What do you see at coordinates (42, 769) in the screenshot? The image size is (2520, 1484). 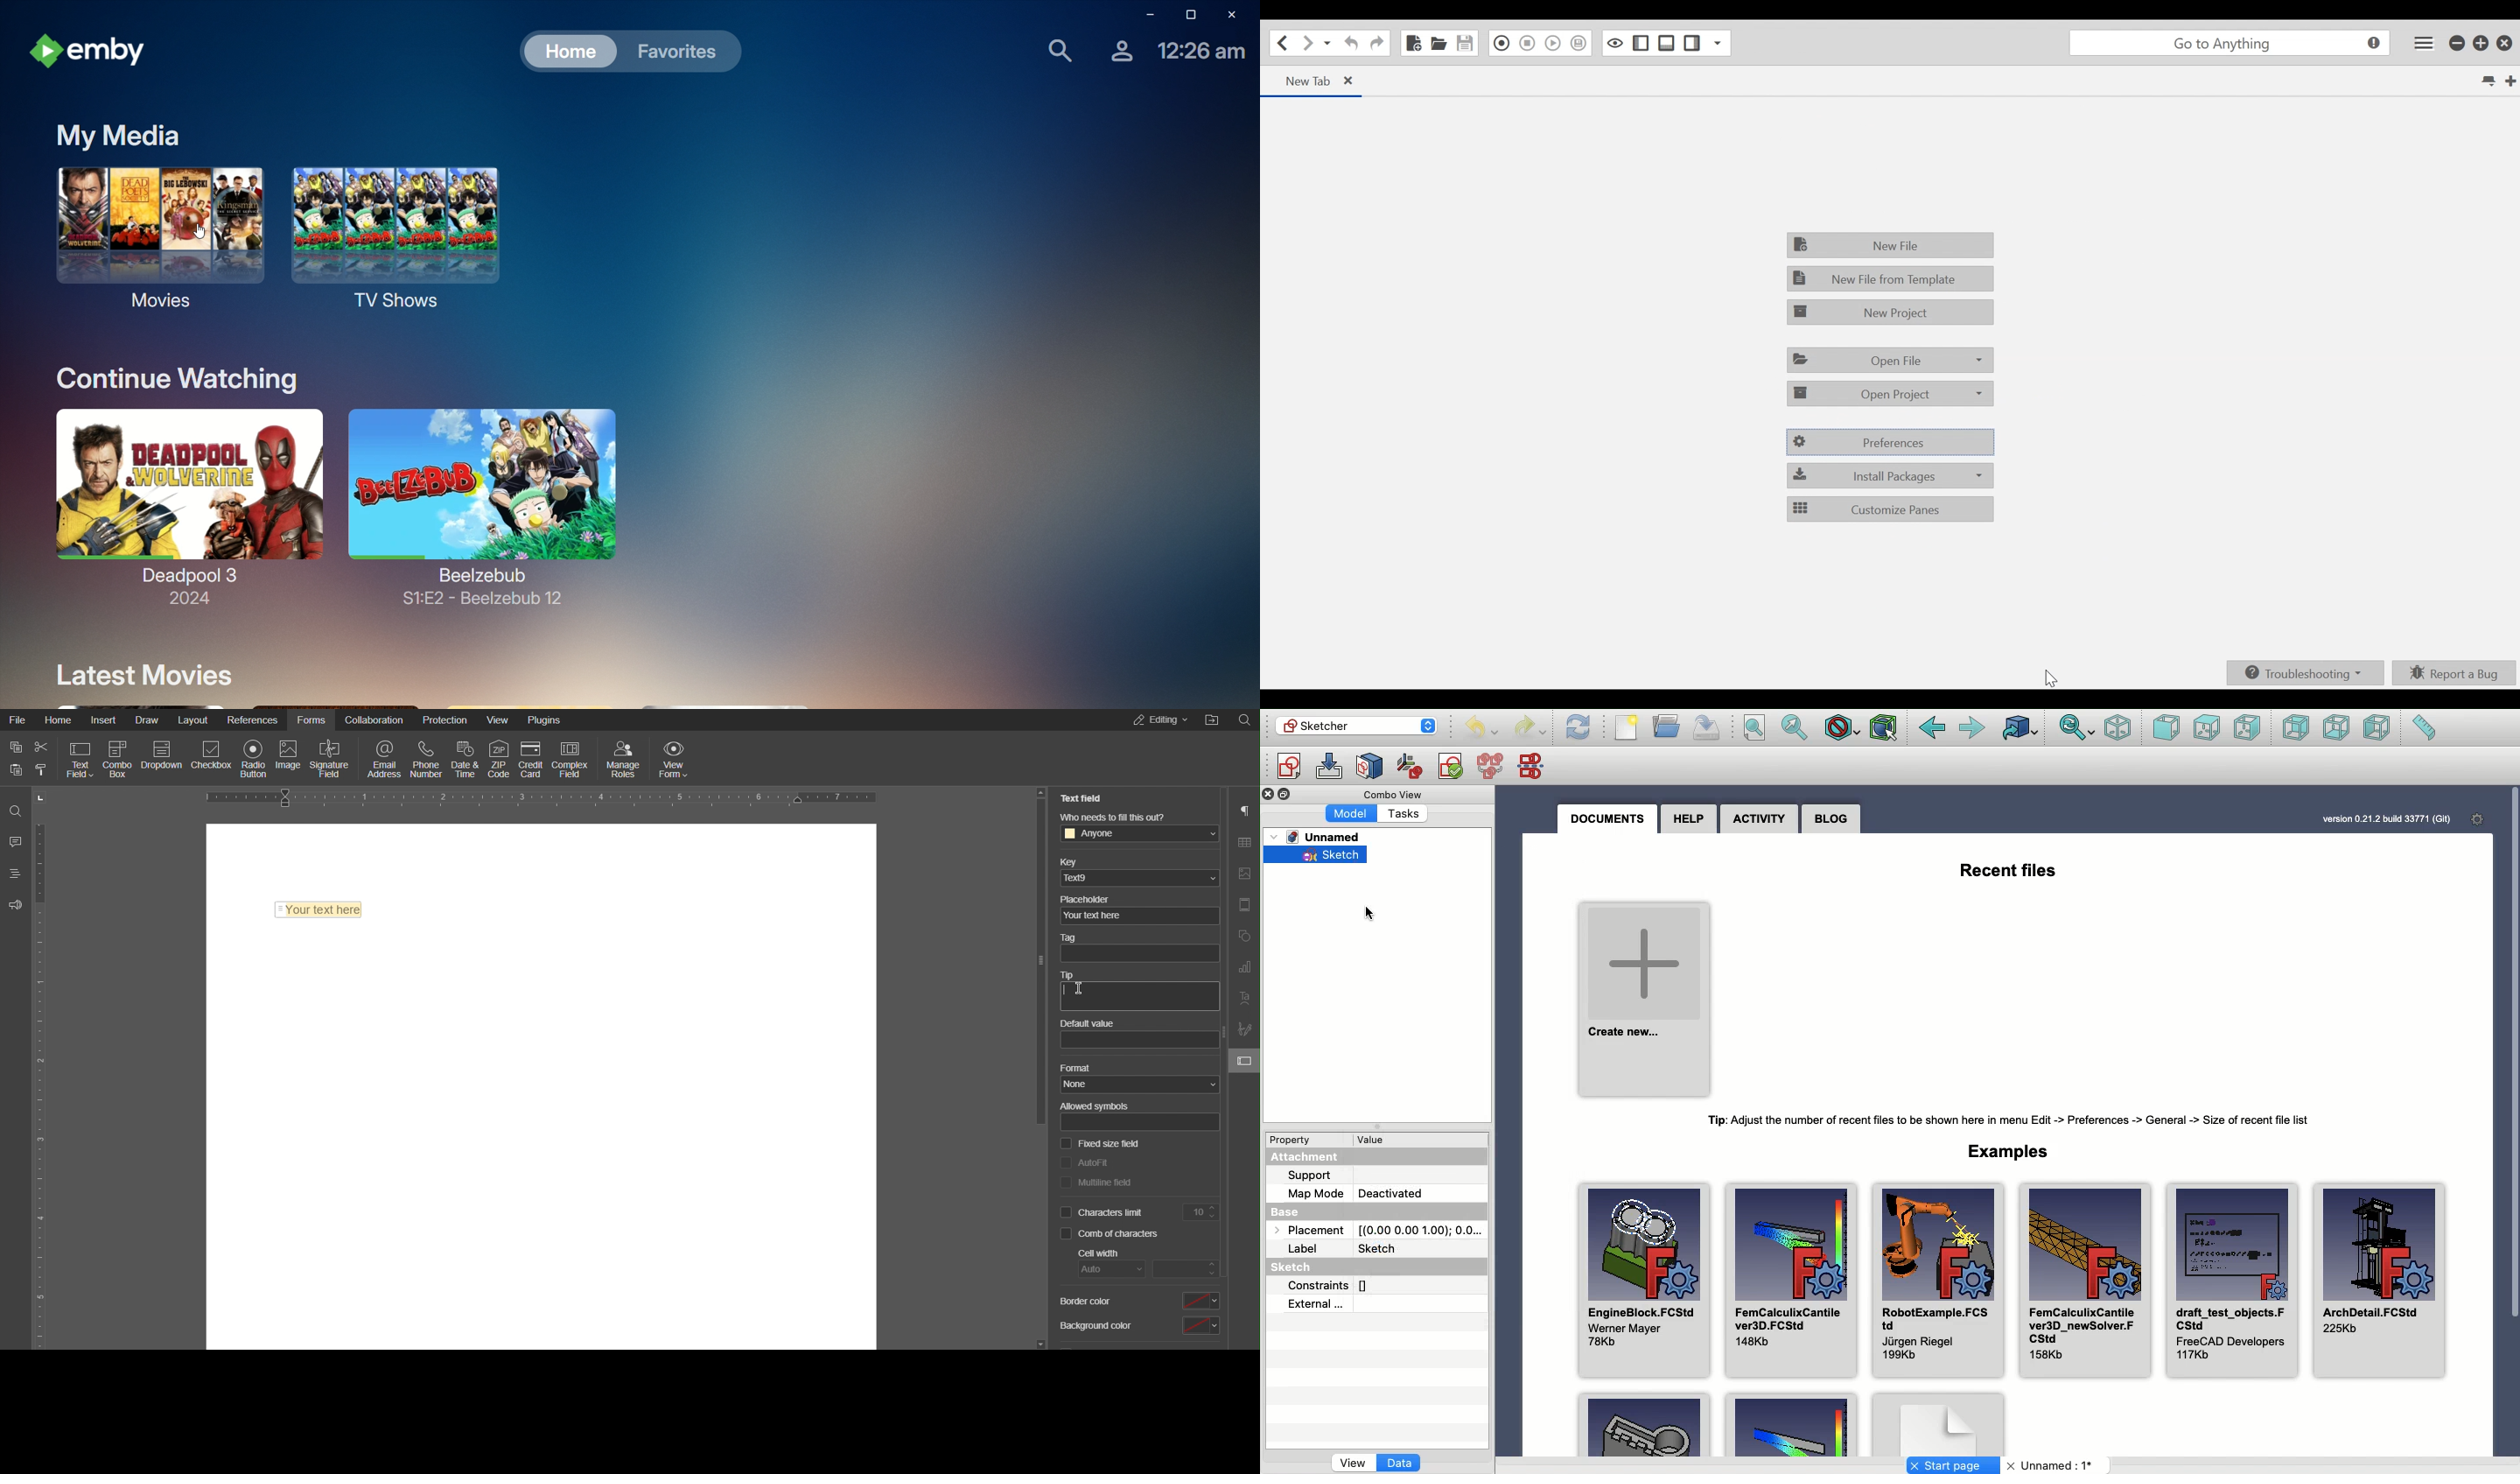 I see `clear formatting` at bounding box center [42, 769].